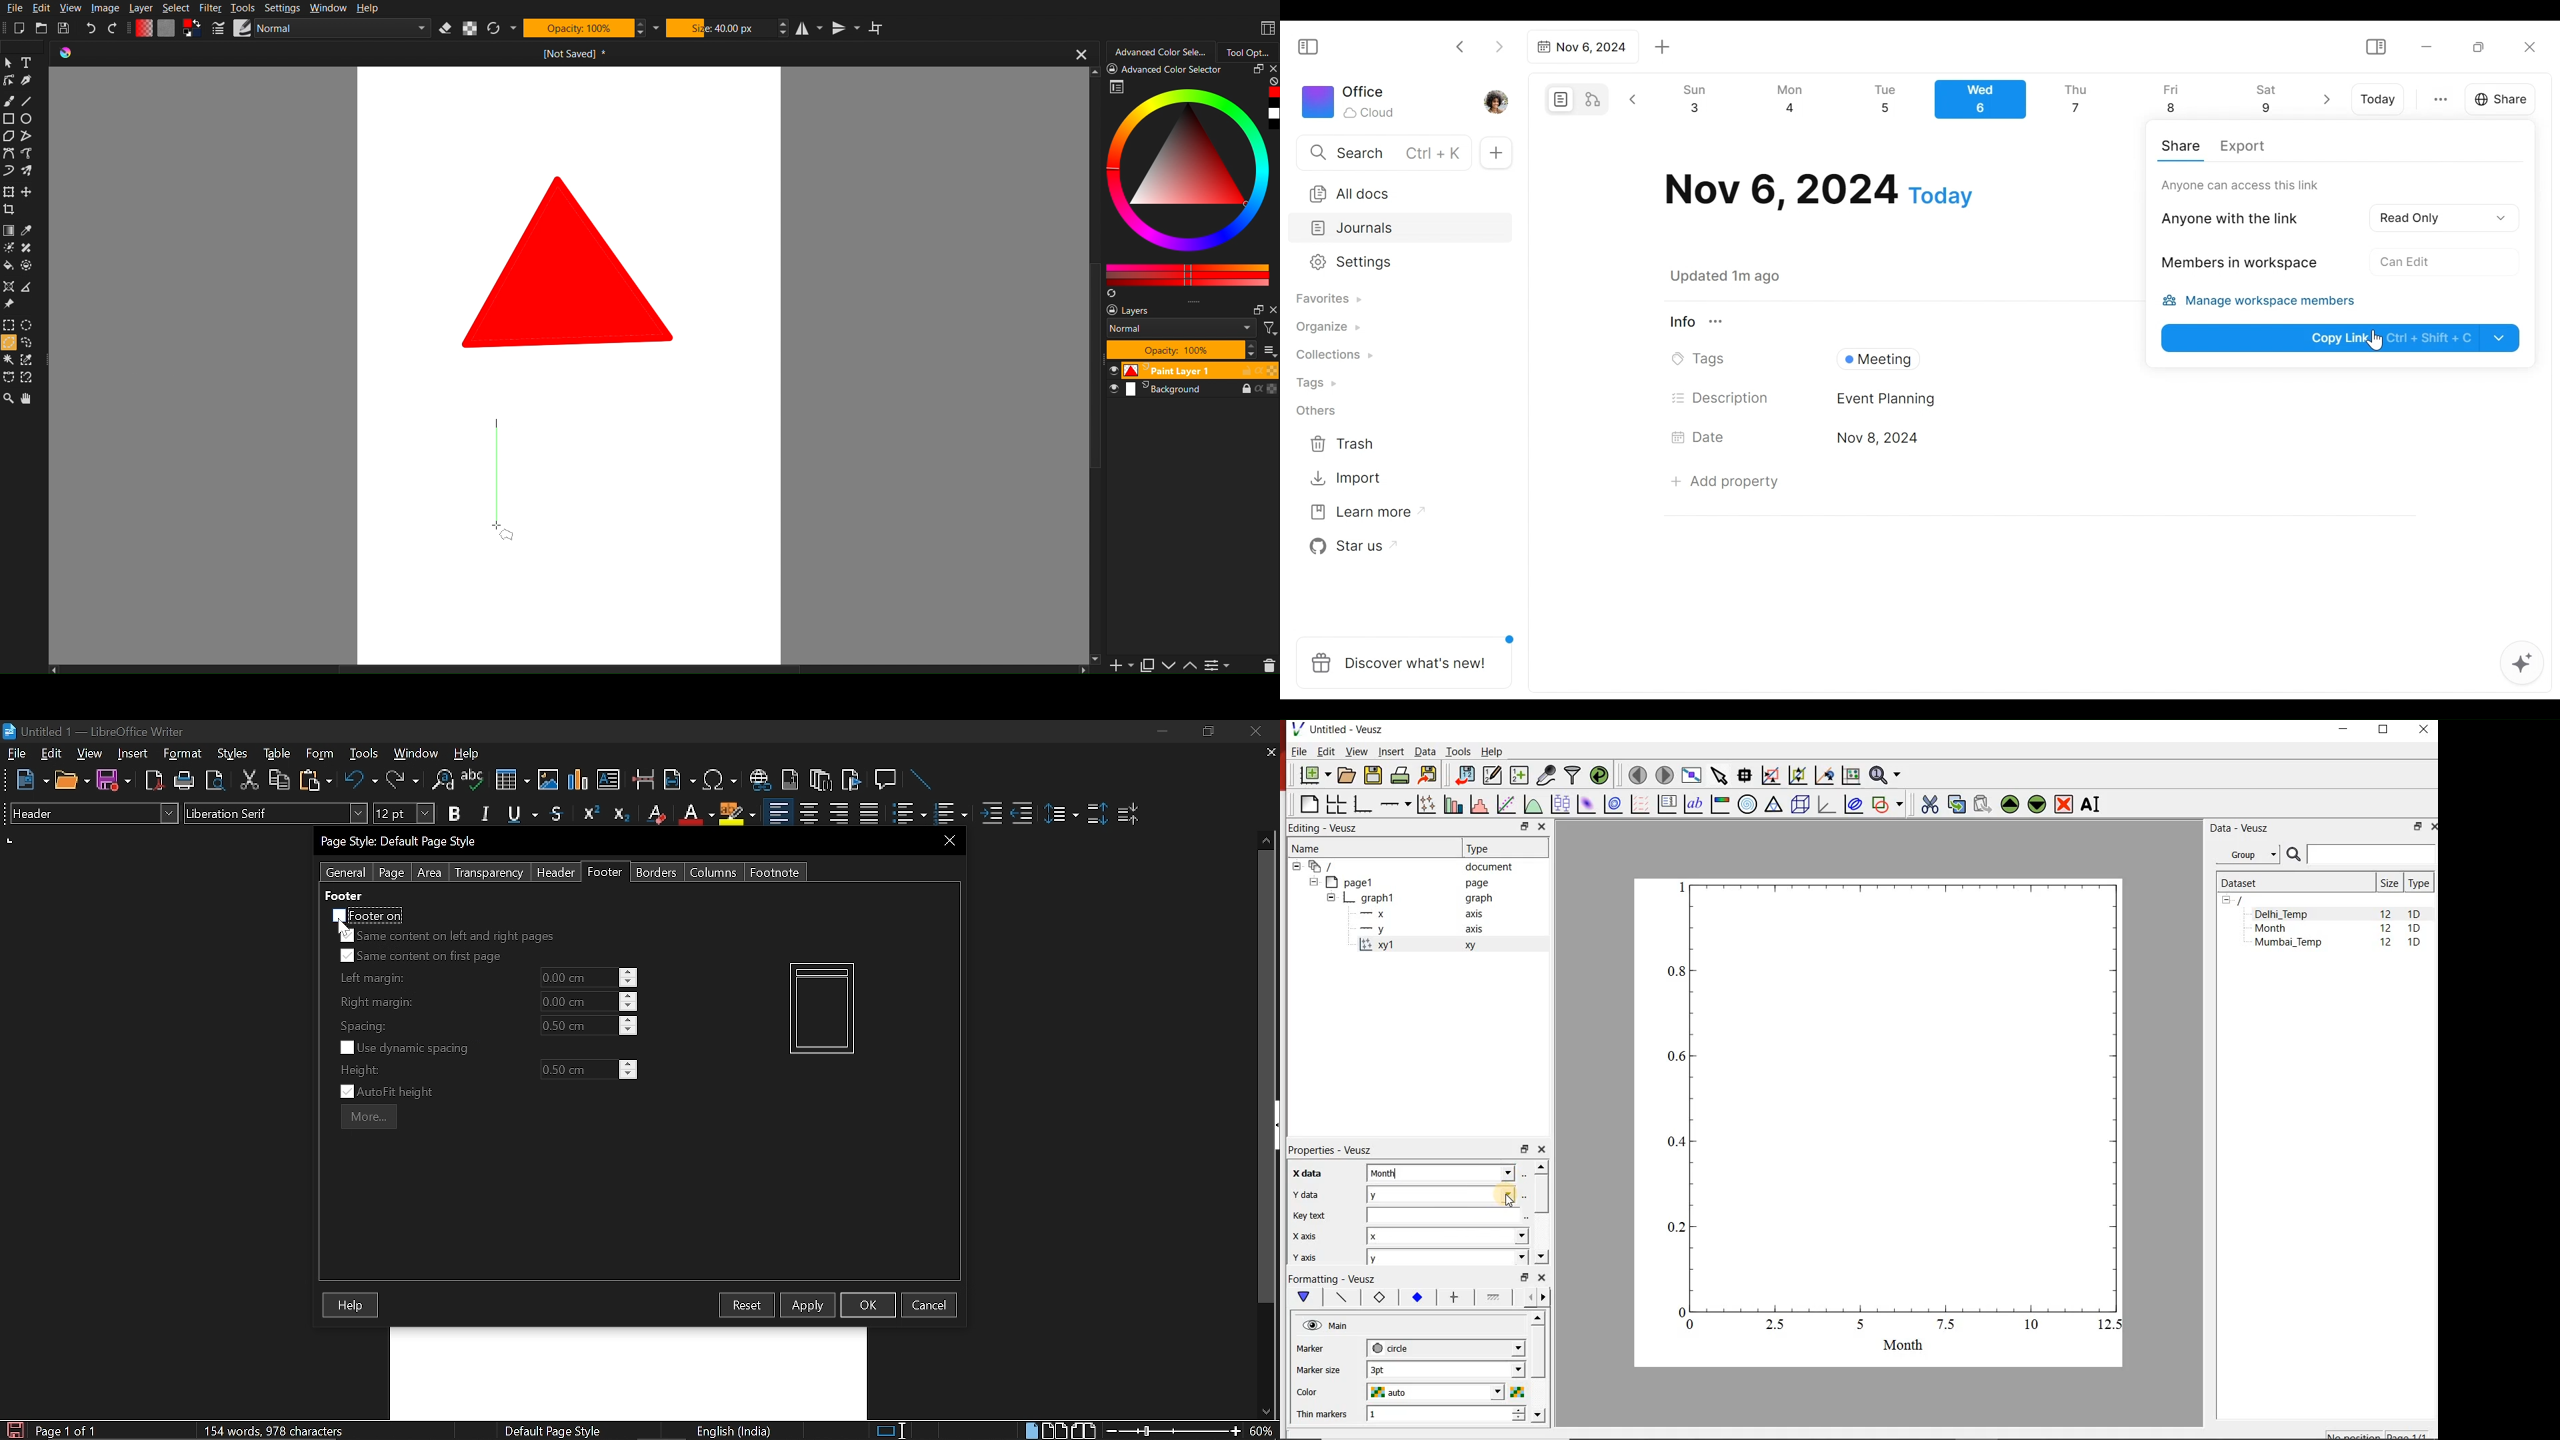 The image size is (2576, 1456). I want to click on Redo, so click(115, 27).